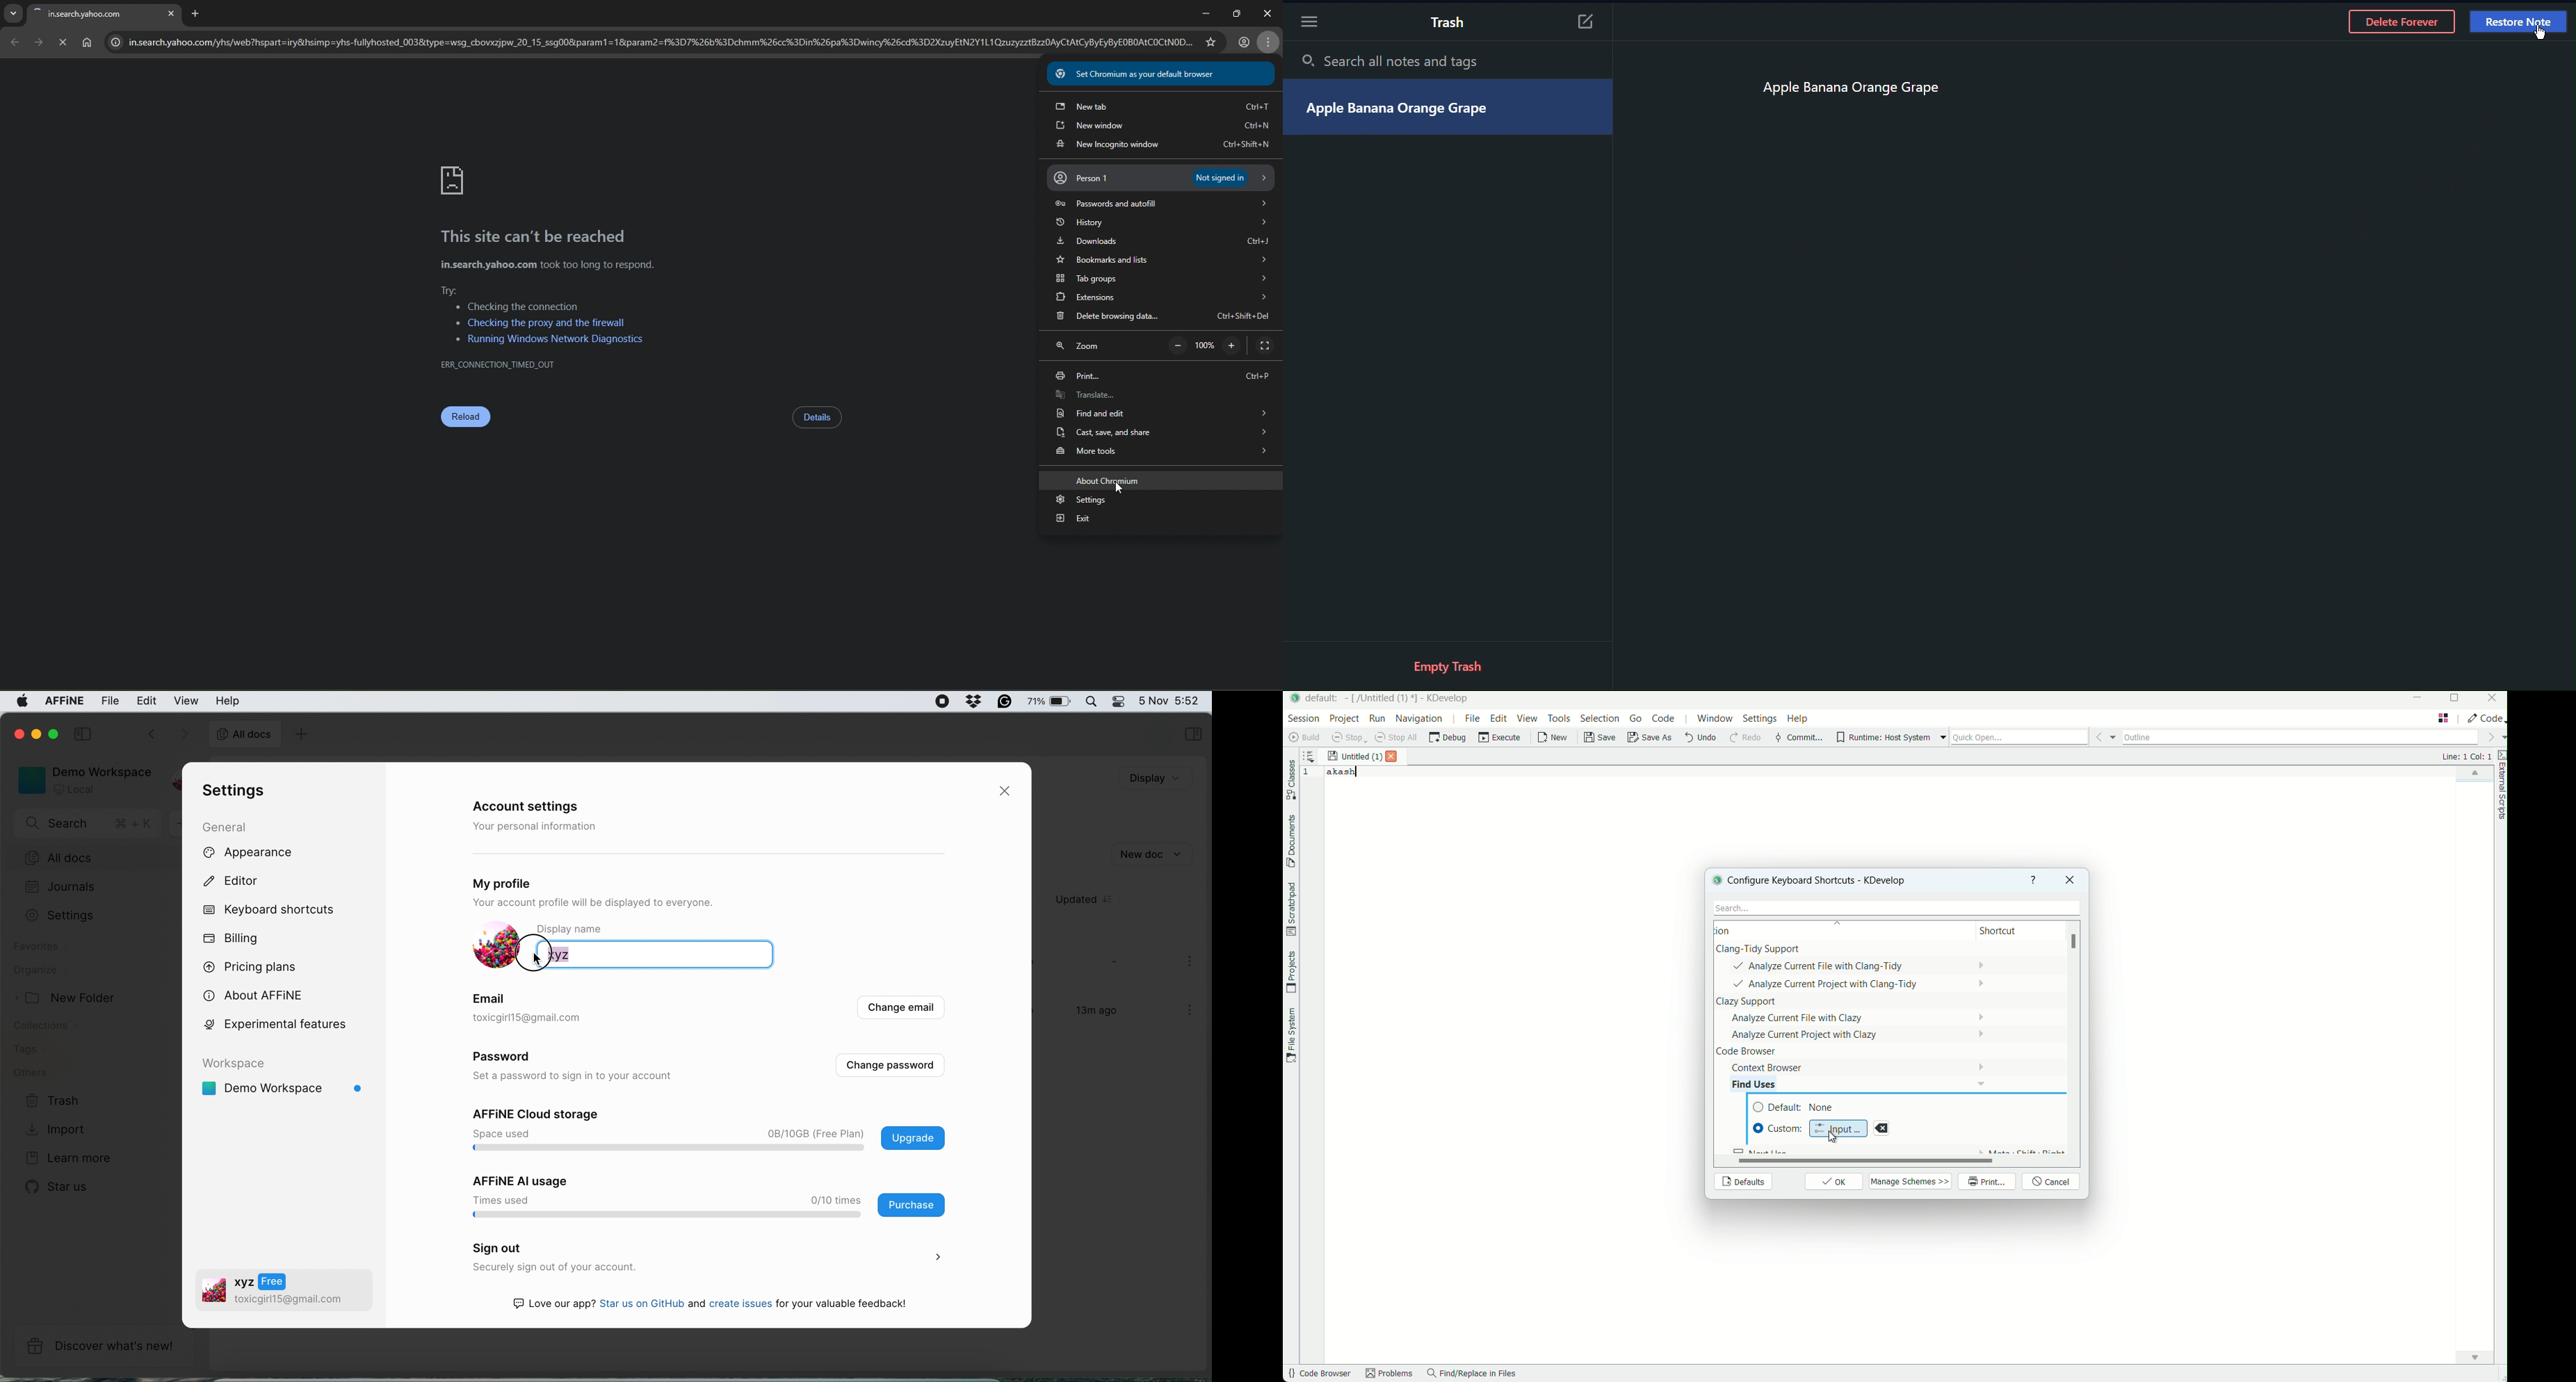 This screenshot has height=1400, width=2576. I want to click on 75%, so click(1049, 703).